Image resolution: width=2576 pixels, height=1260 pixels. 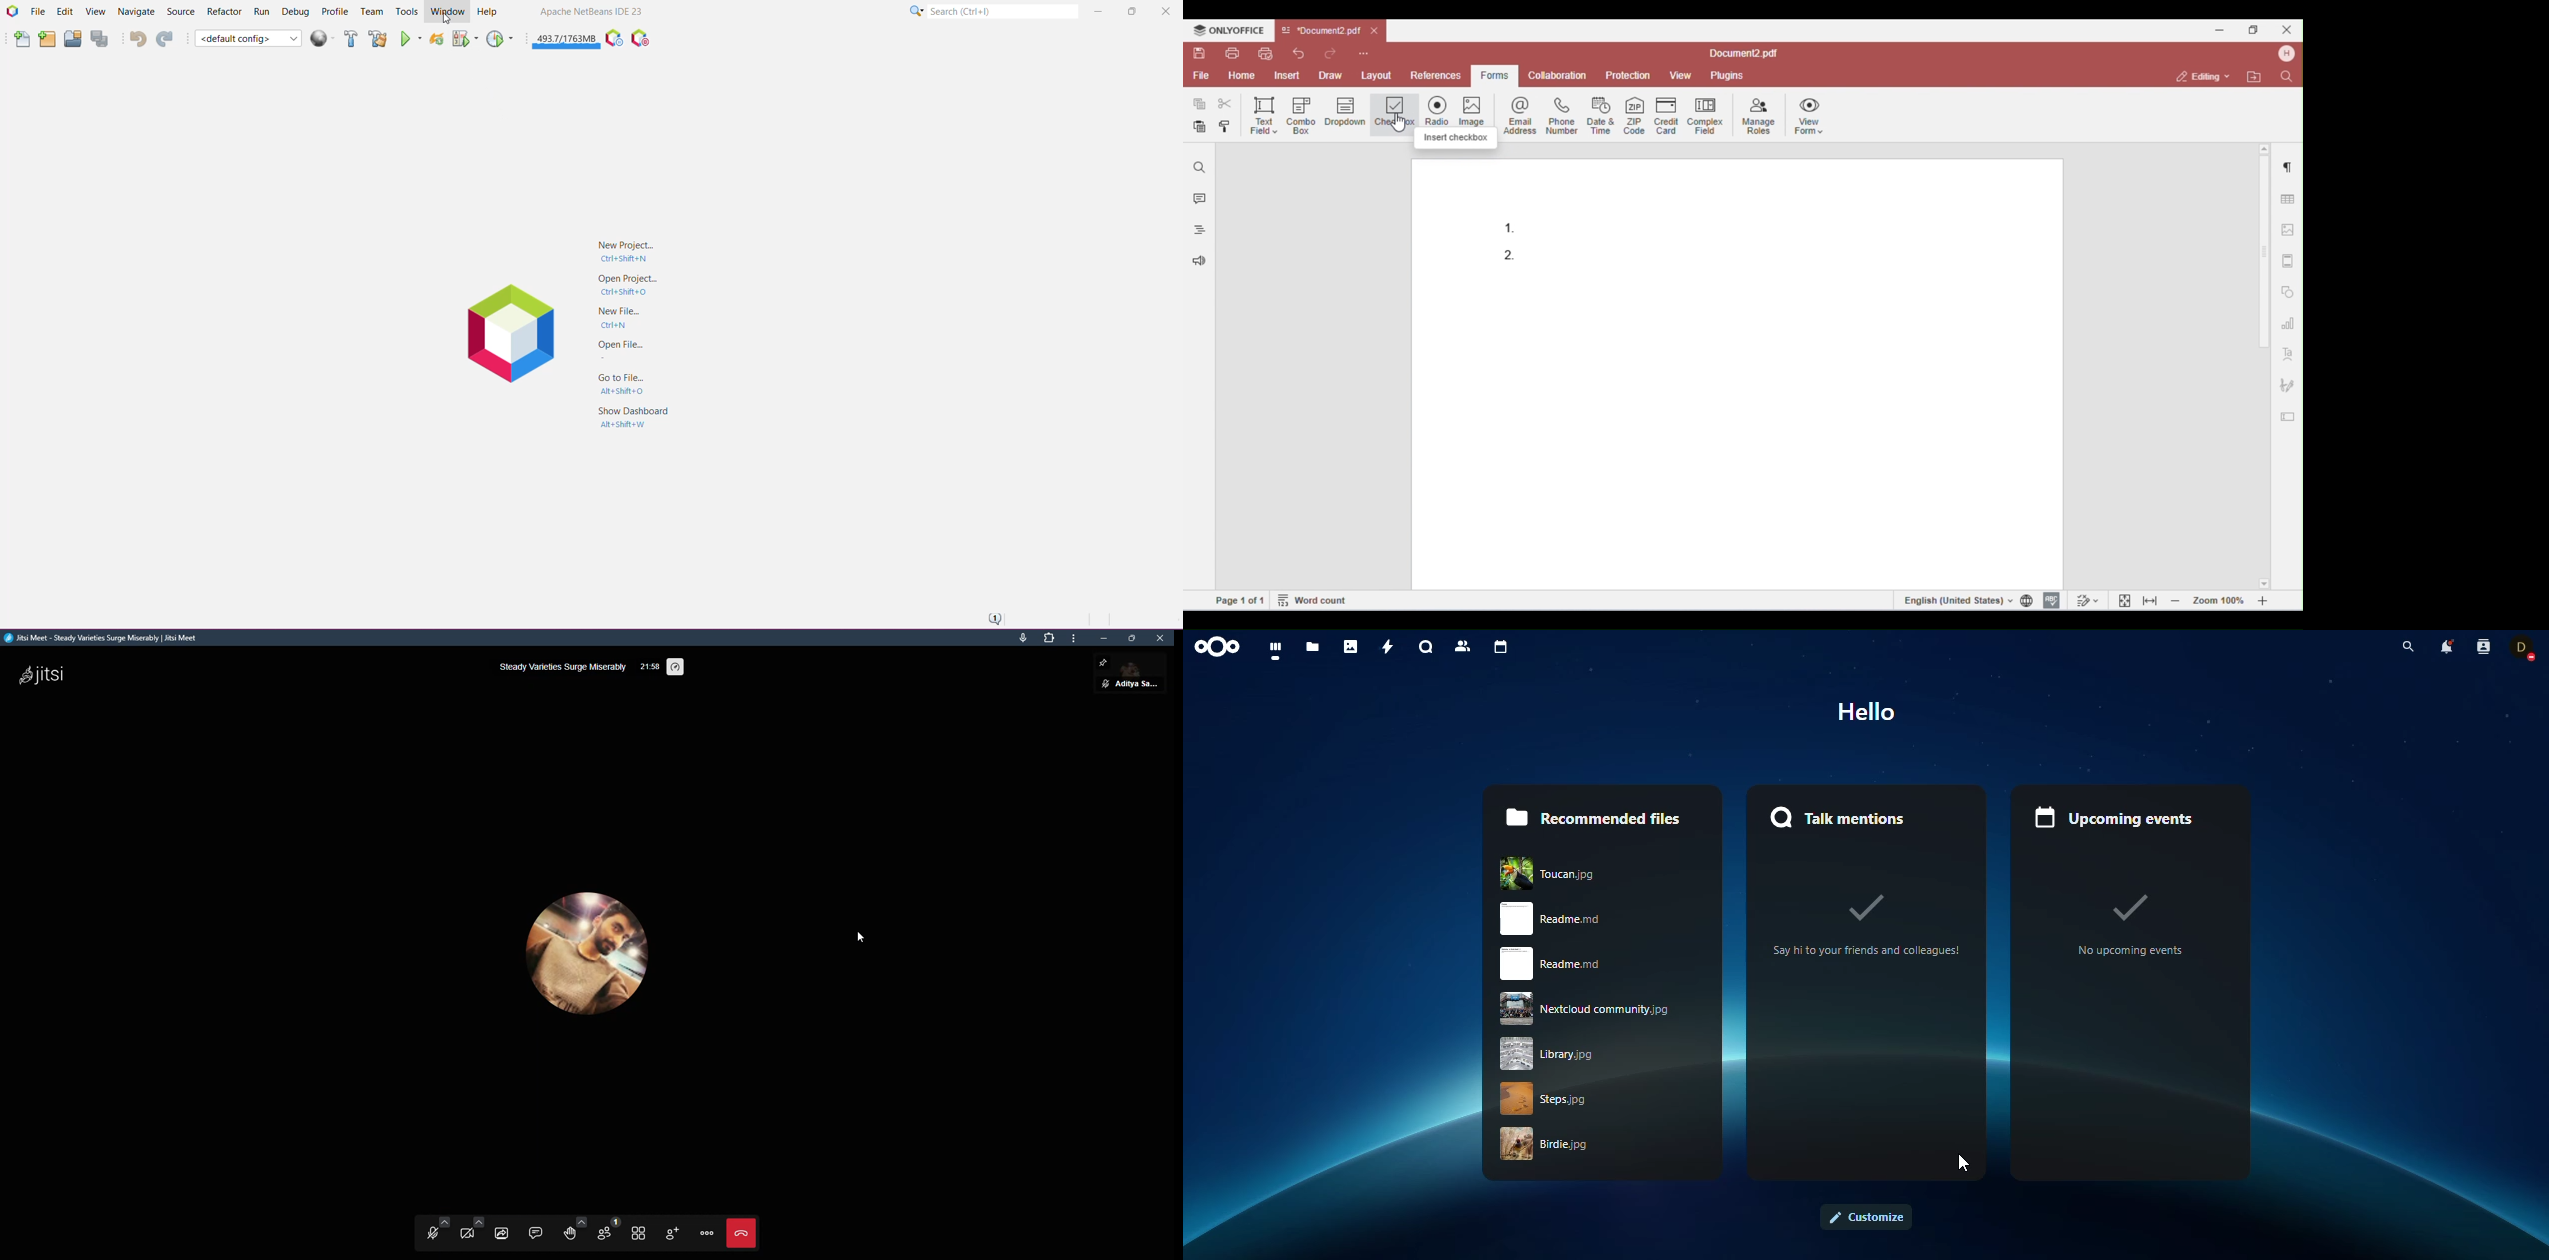 I want to click on maximize, so click(x=1135, y=638).